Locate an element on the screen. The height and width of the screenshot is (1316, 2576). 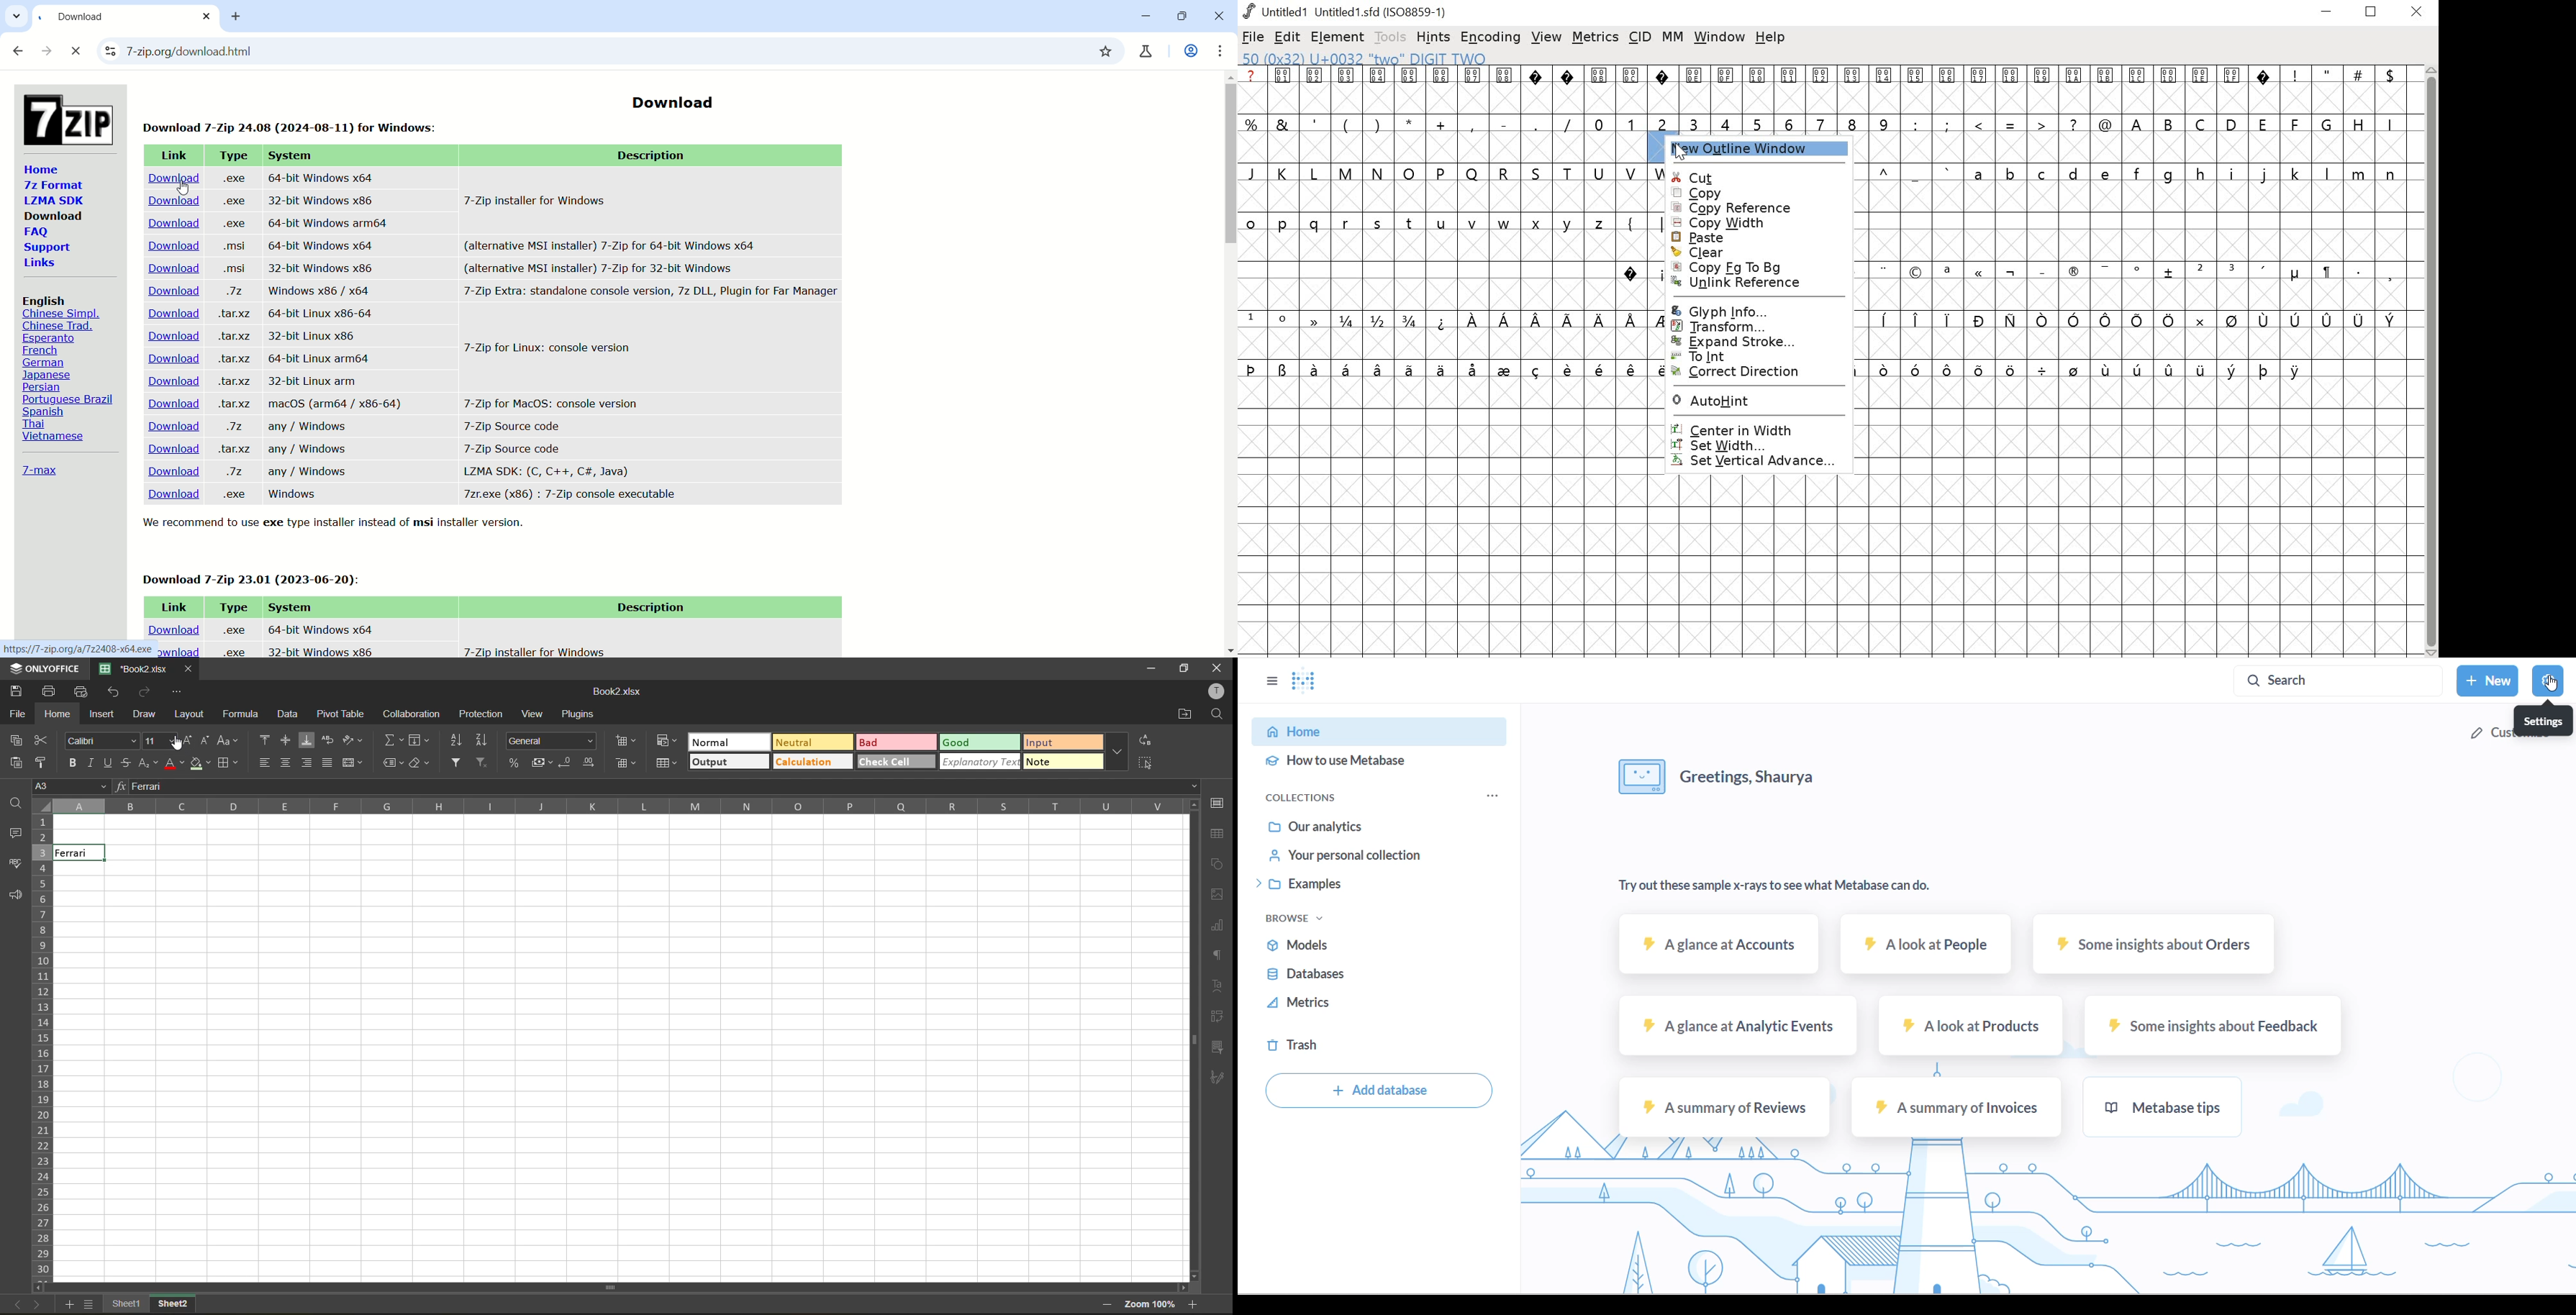
7-Zip for MacOS: console version is located at coordinates (546, 402).